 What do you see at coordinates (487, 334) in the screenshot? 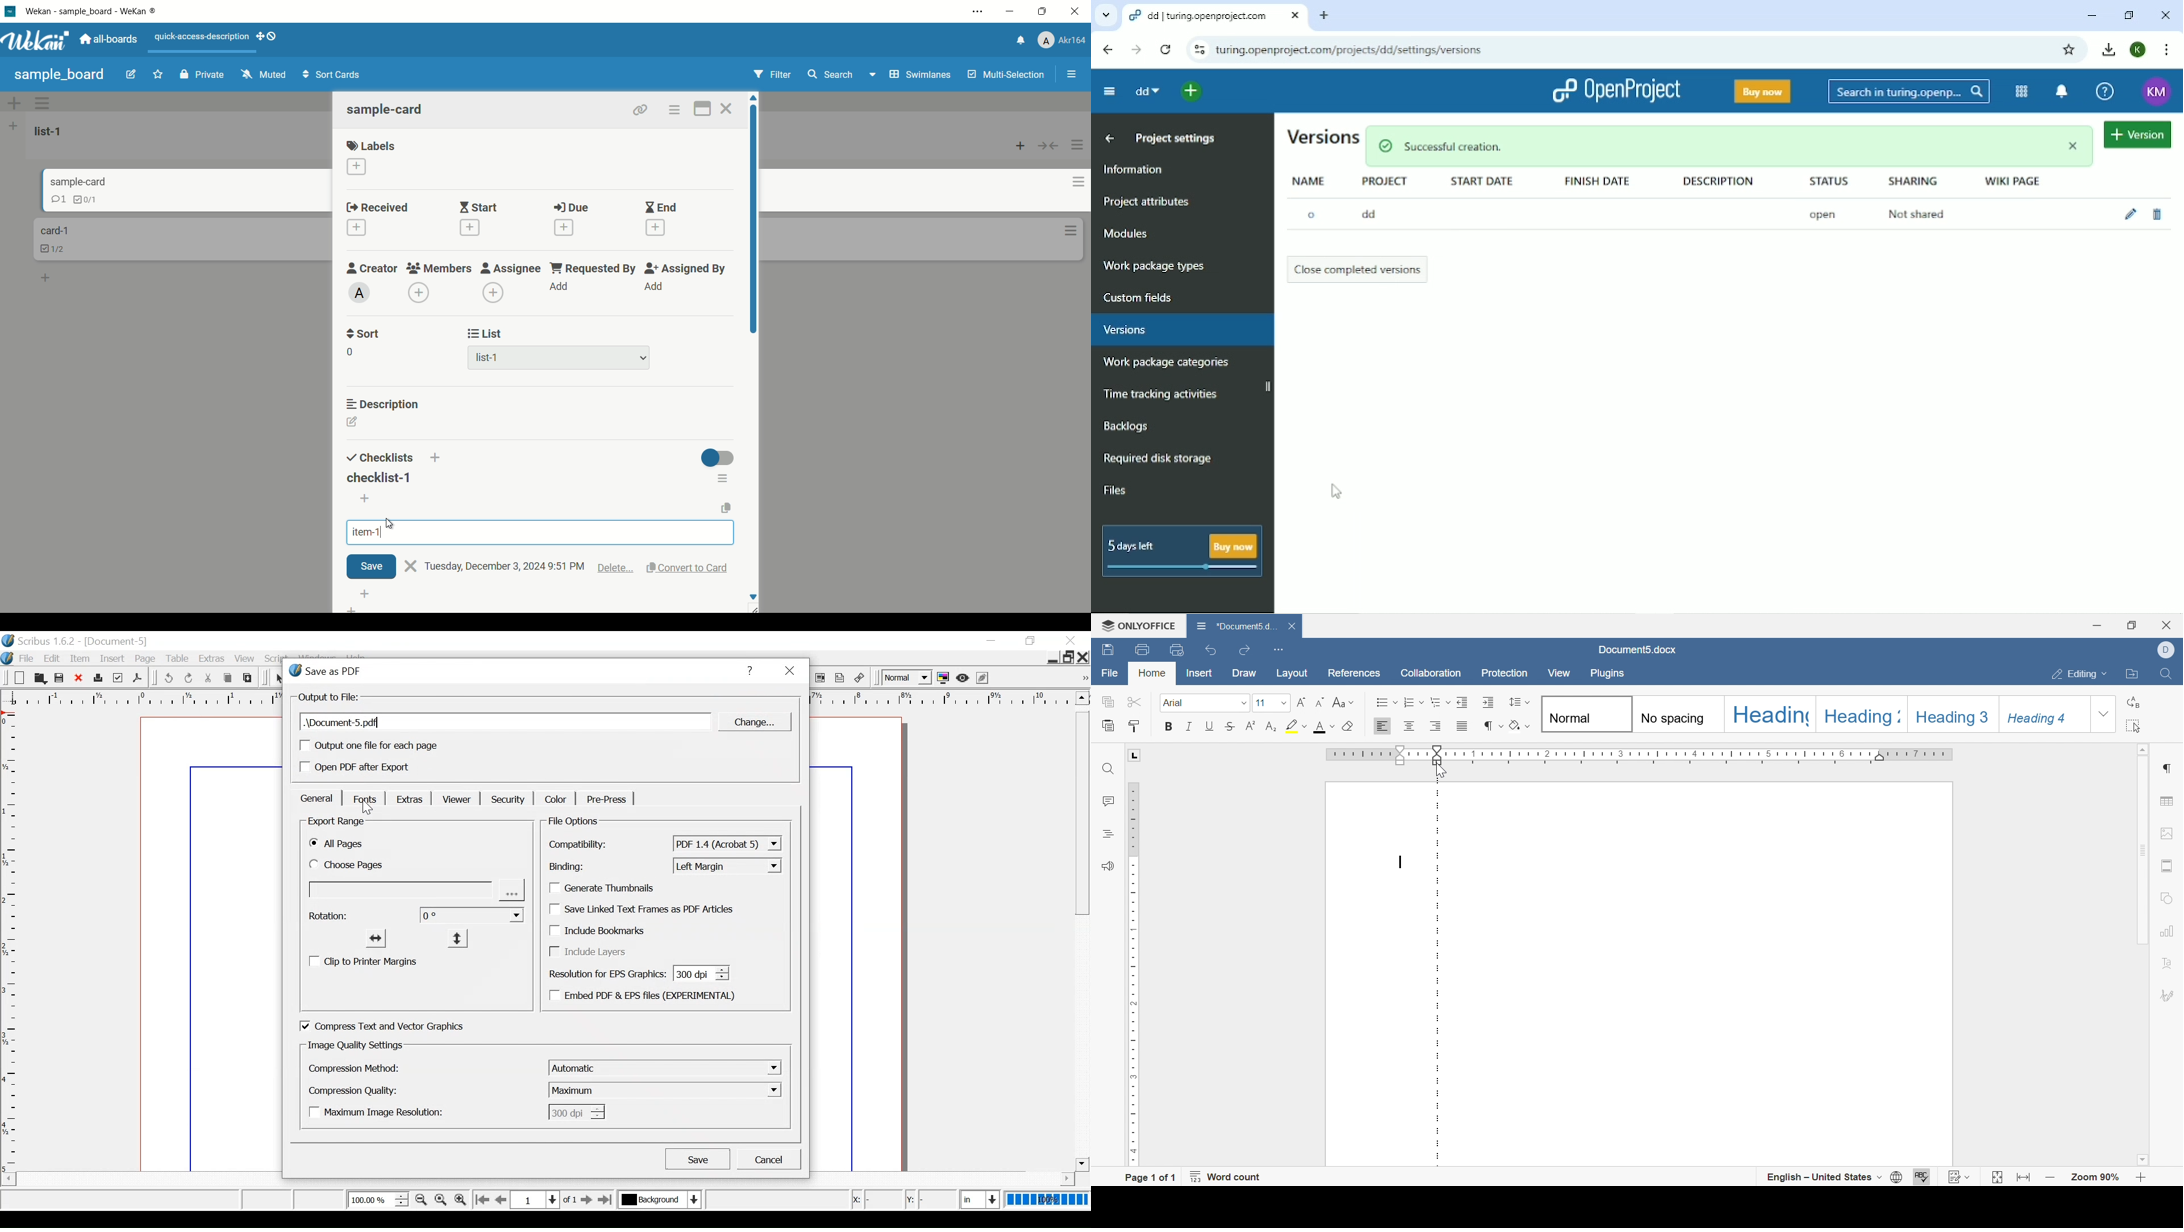
I see `list` at bounding box center [487, 334].